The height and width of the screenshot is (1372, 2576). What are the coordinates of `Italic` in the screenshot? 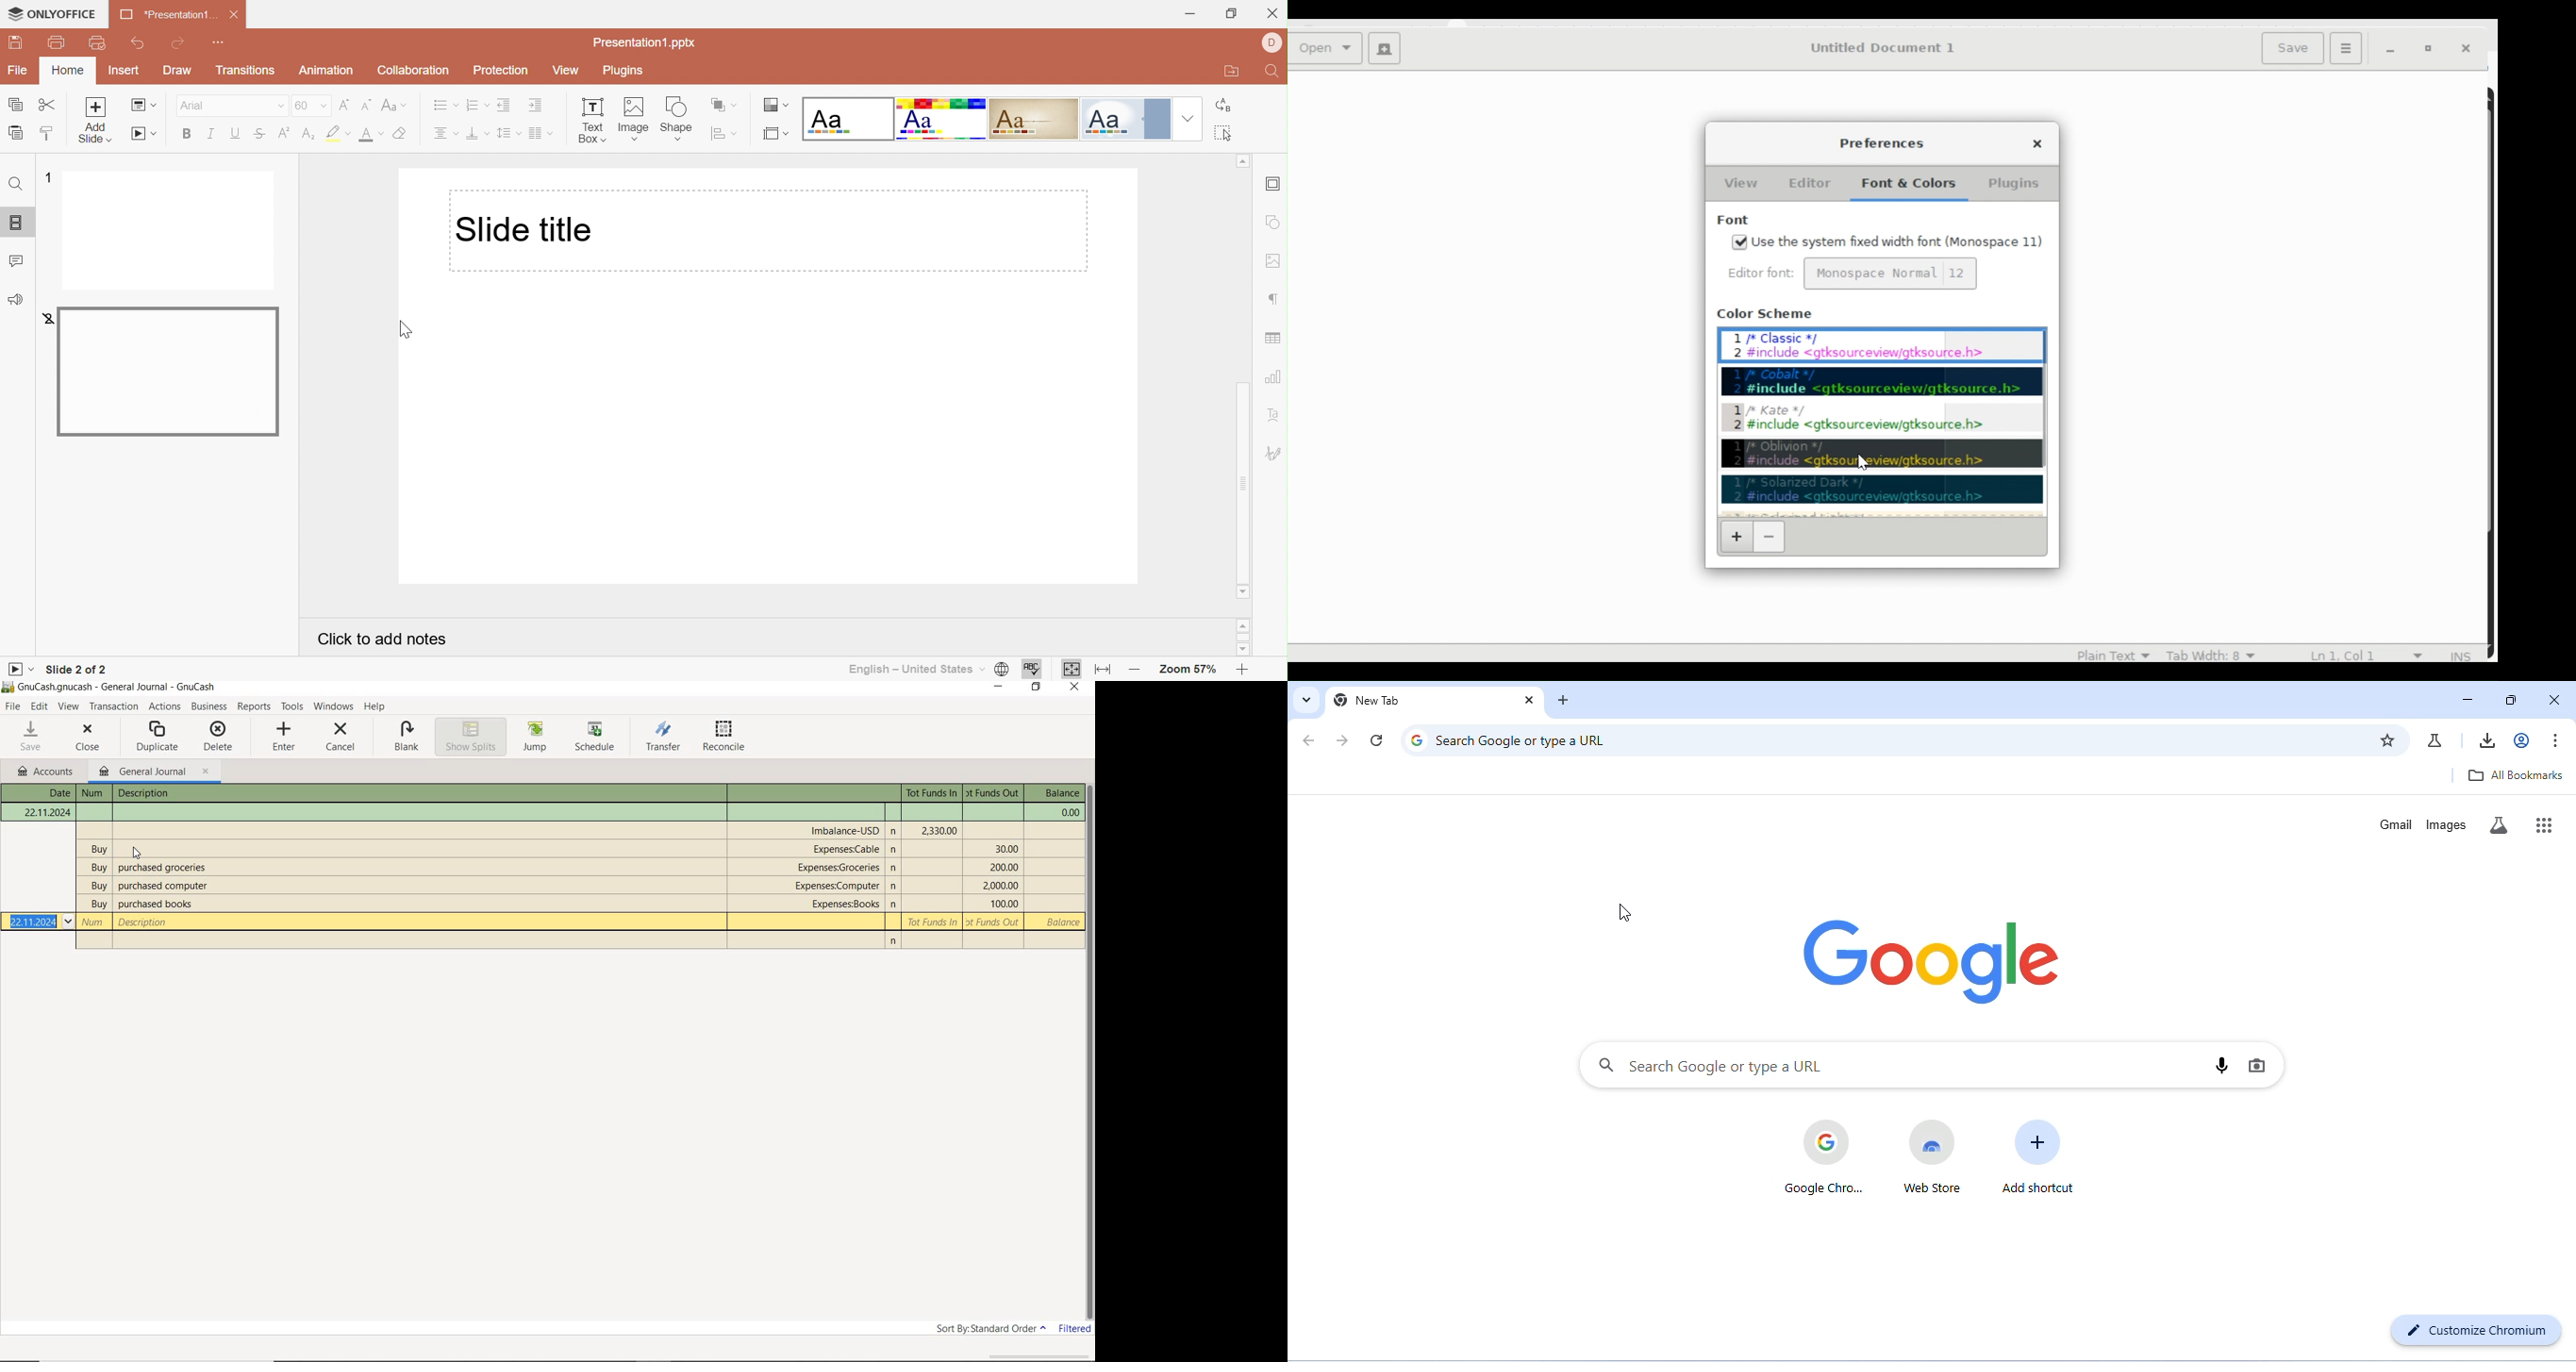 It's located at (213, 134).